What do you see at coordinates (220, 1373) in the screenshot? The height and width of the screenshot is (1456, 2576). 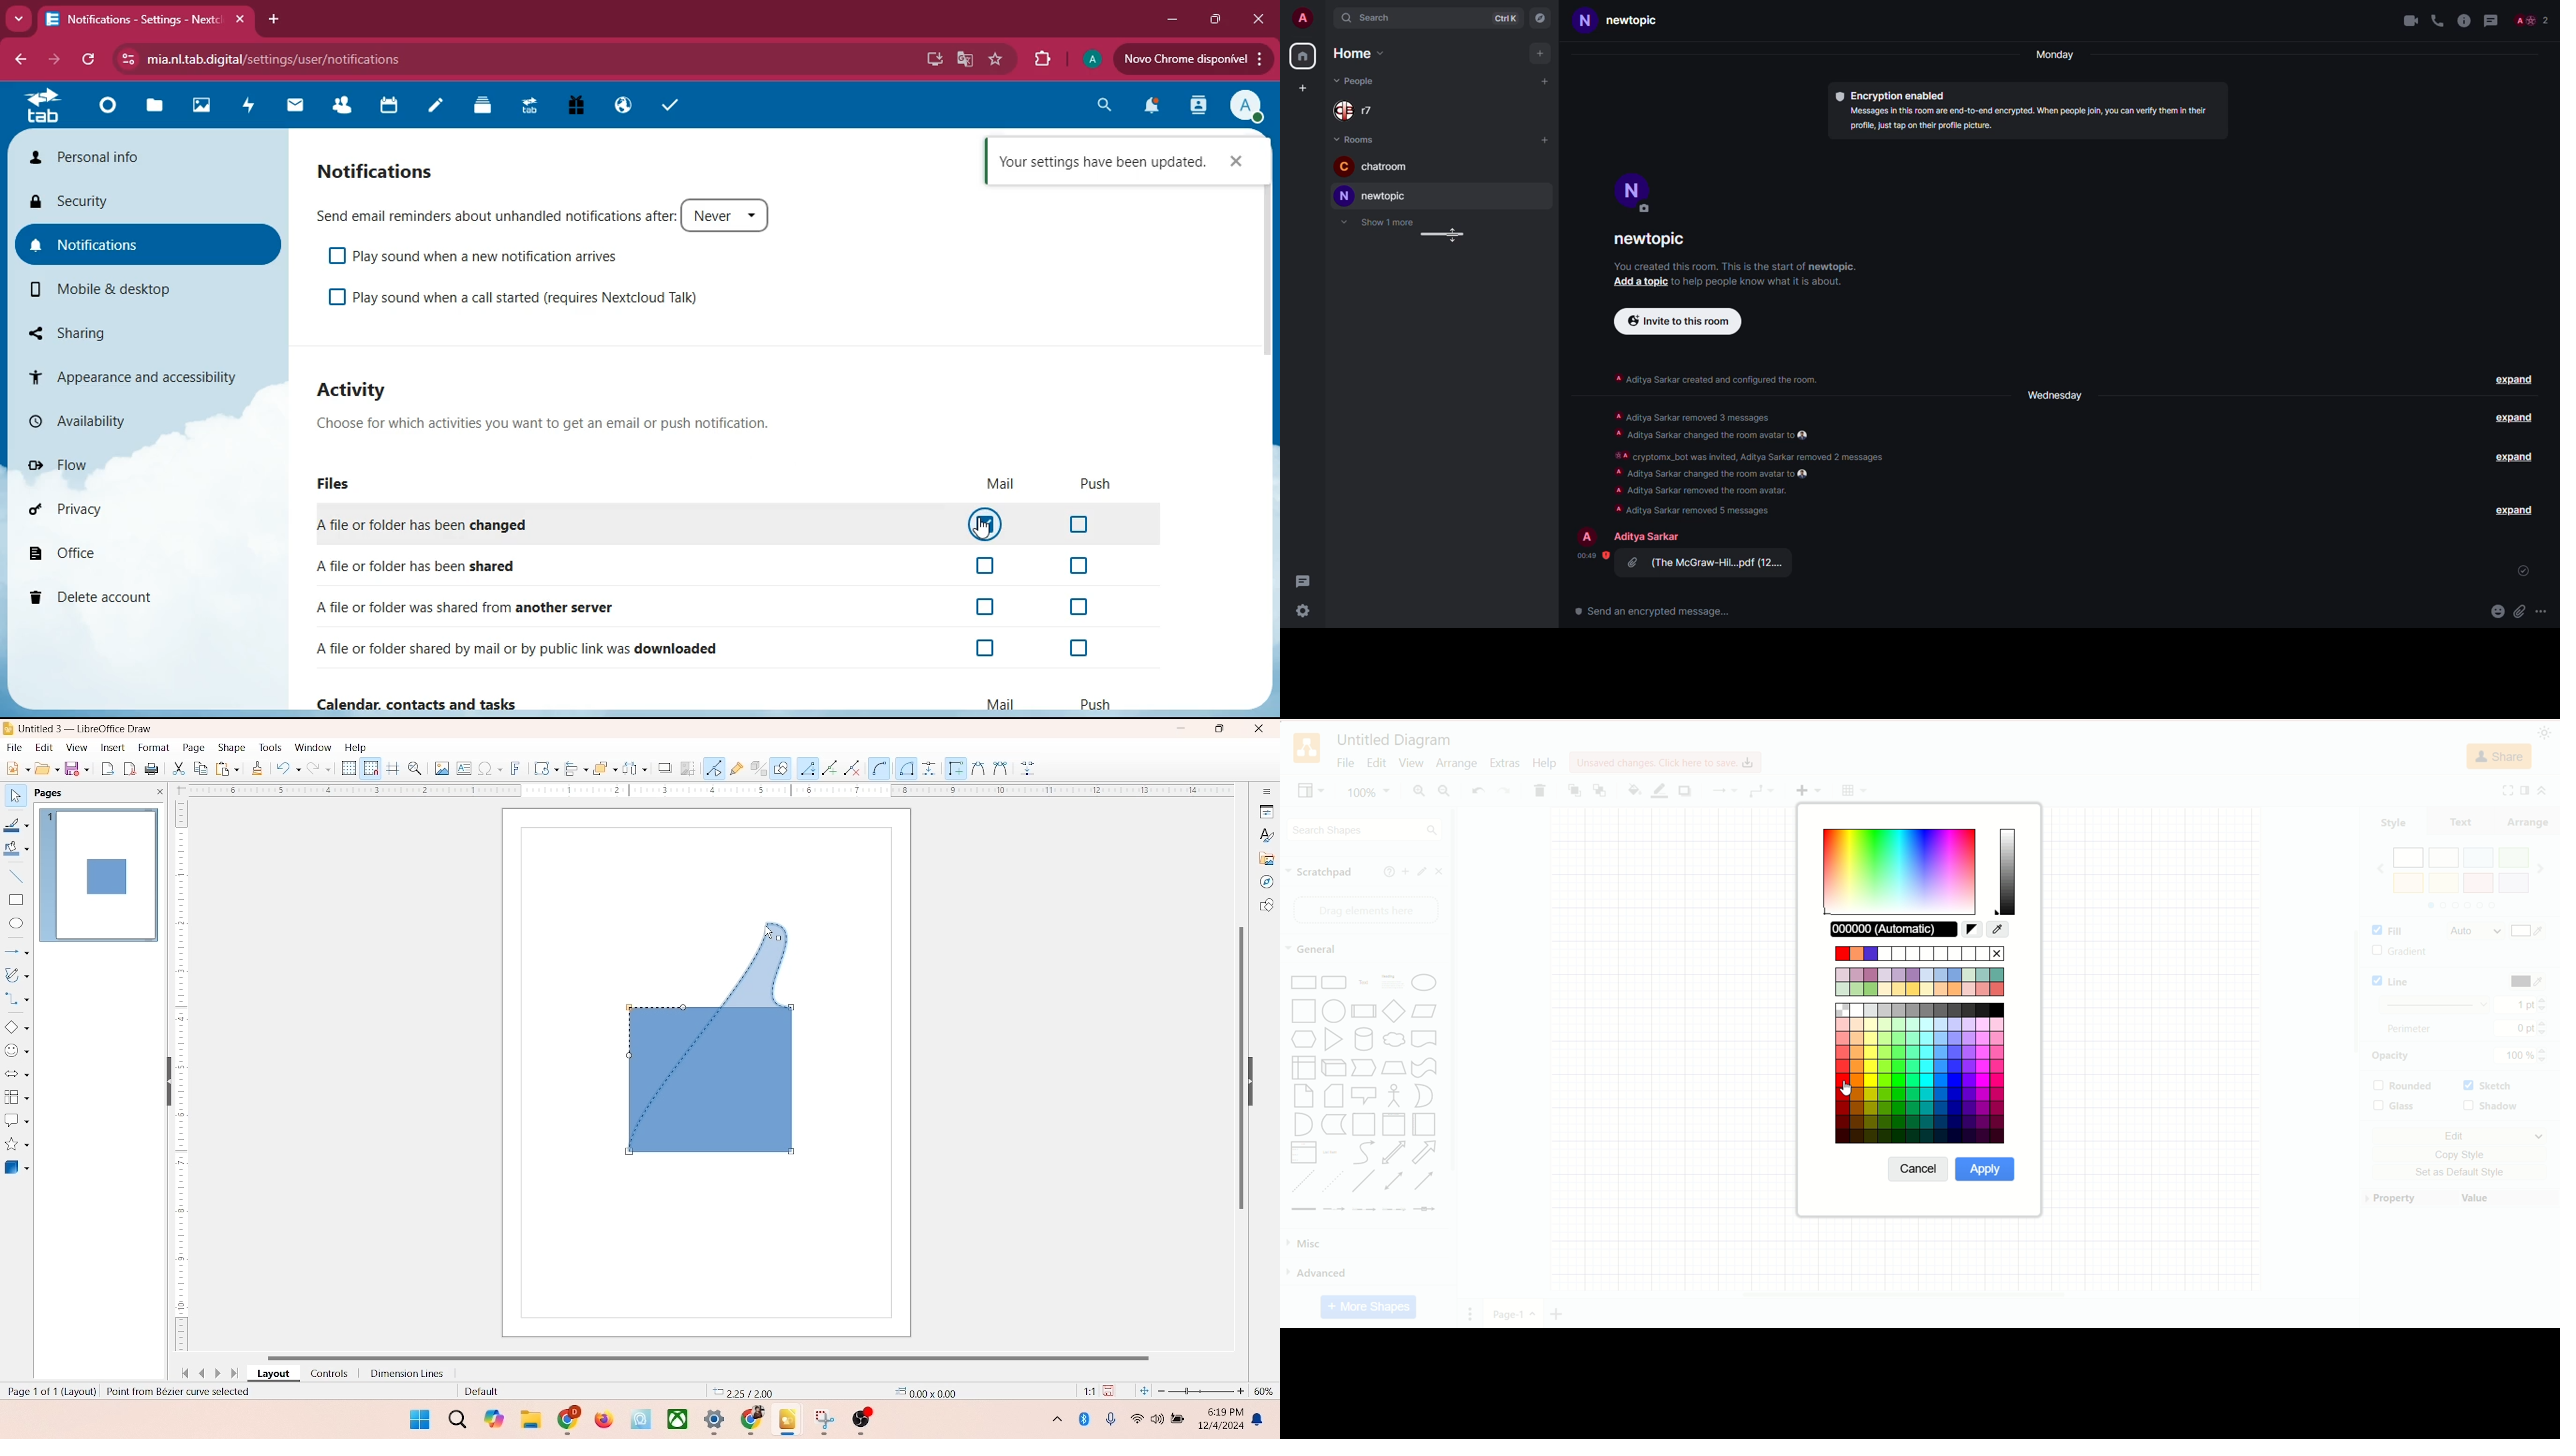 I see `next page` at bounding box center [220, 1373].